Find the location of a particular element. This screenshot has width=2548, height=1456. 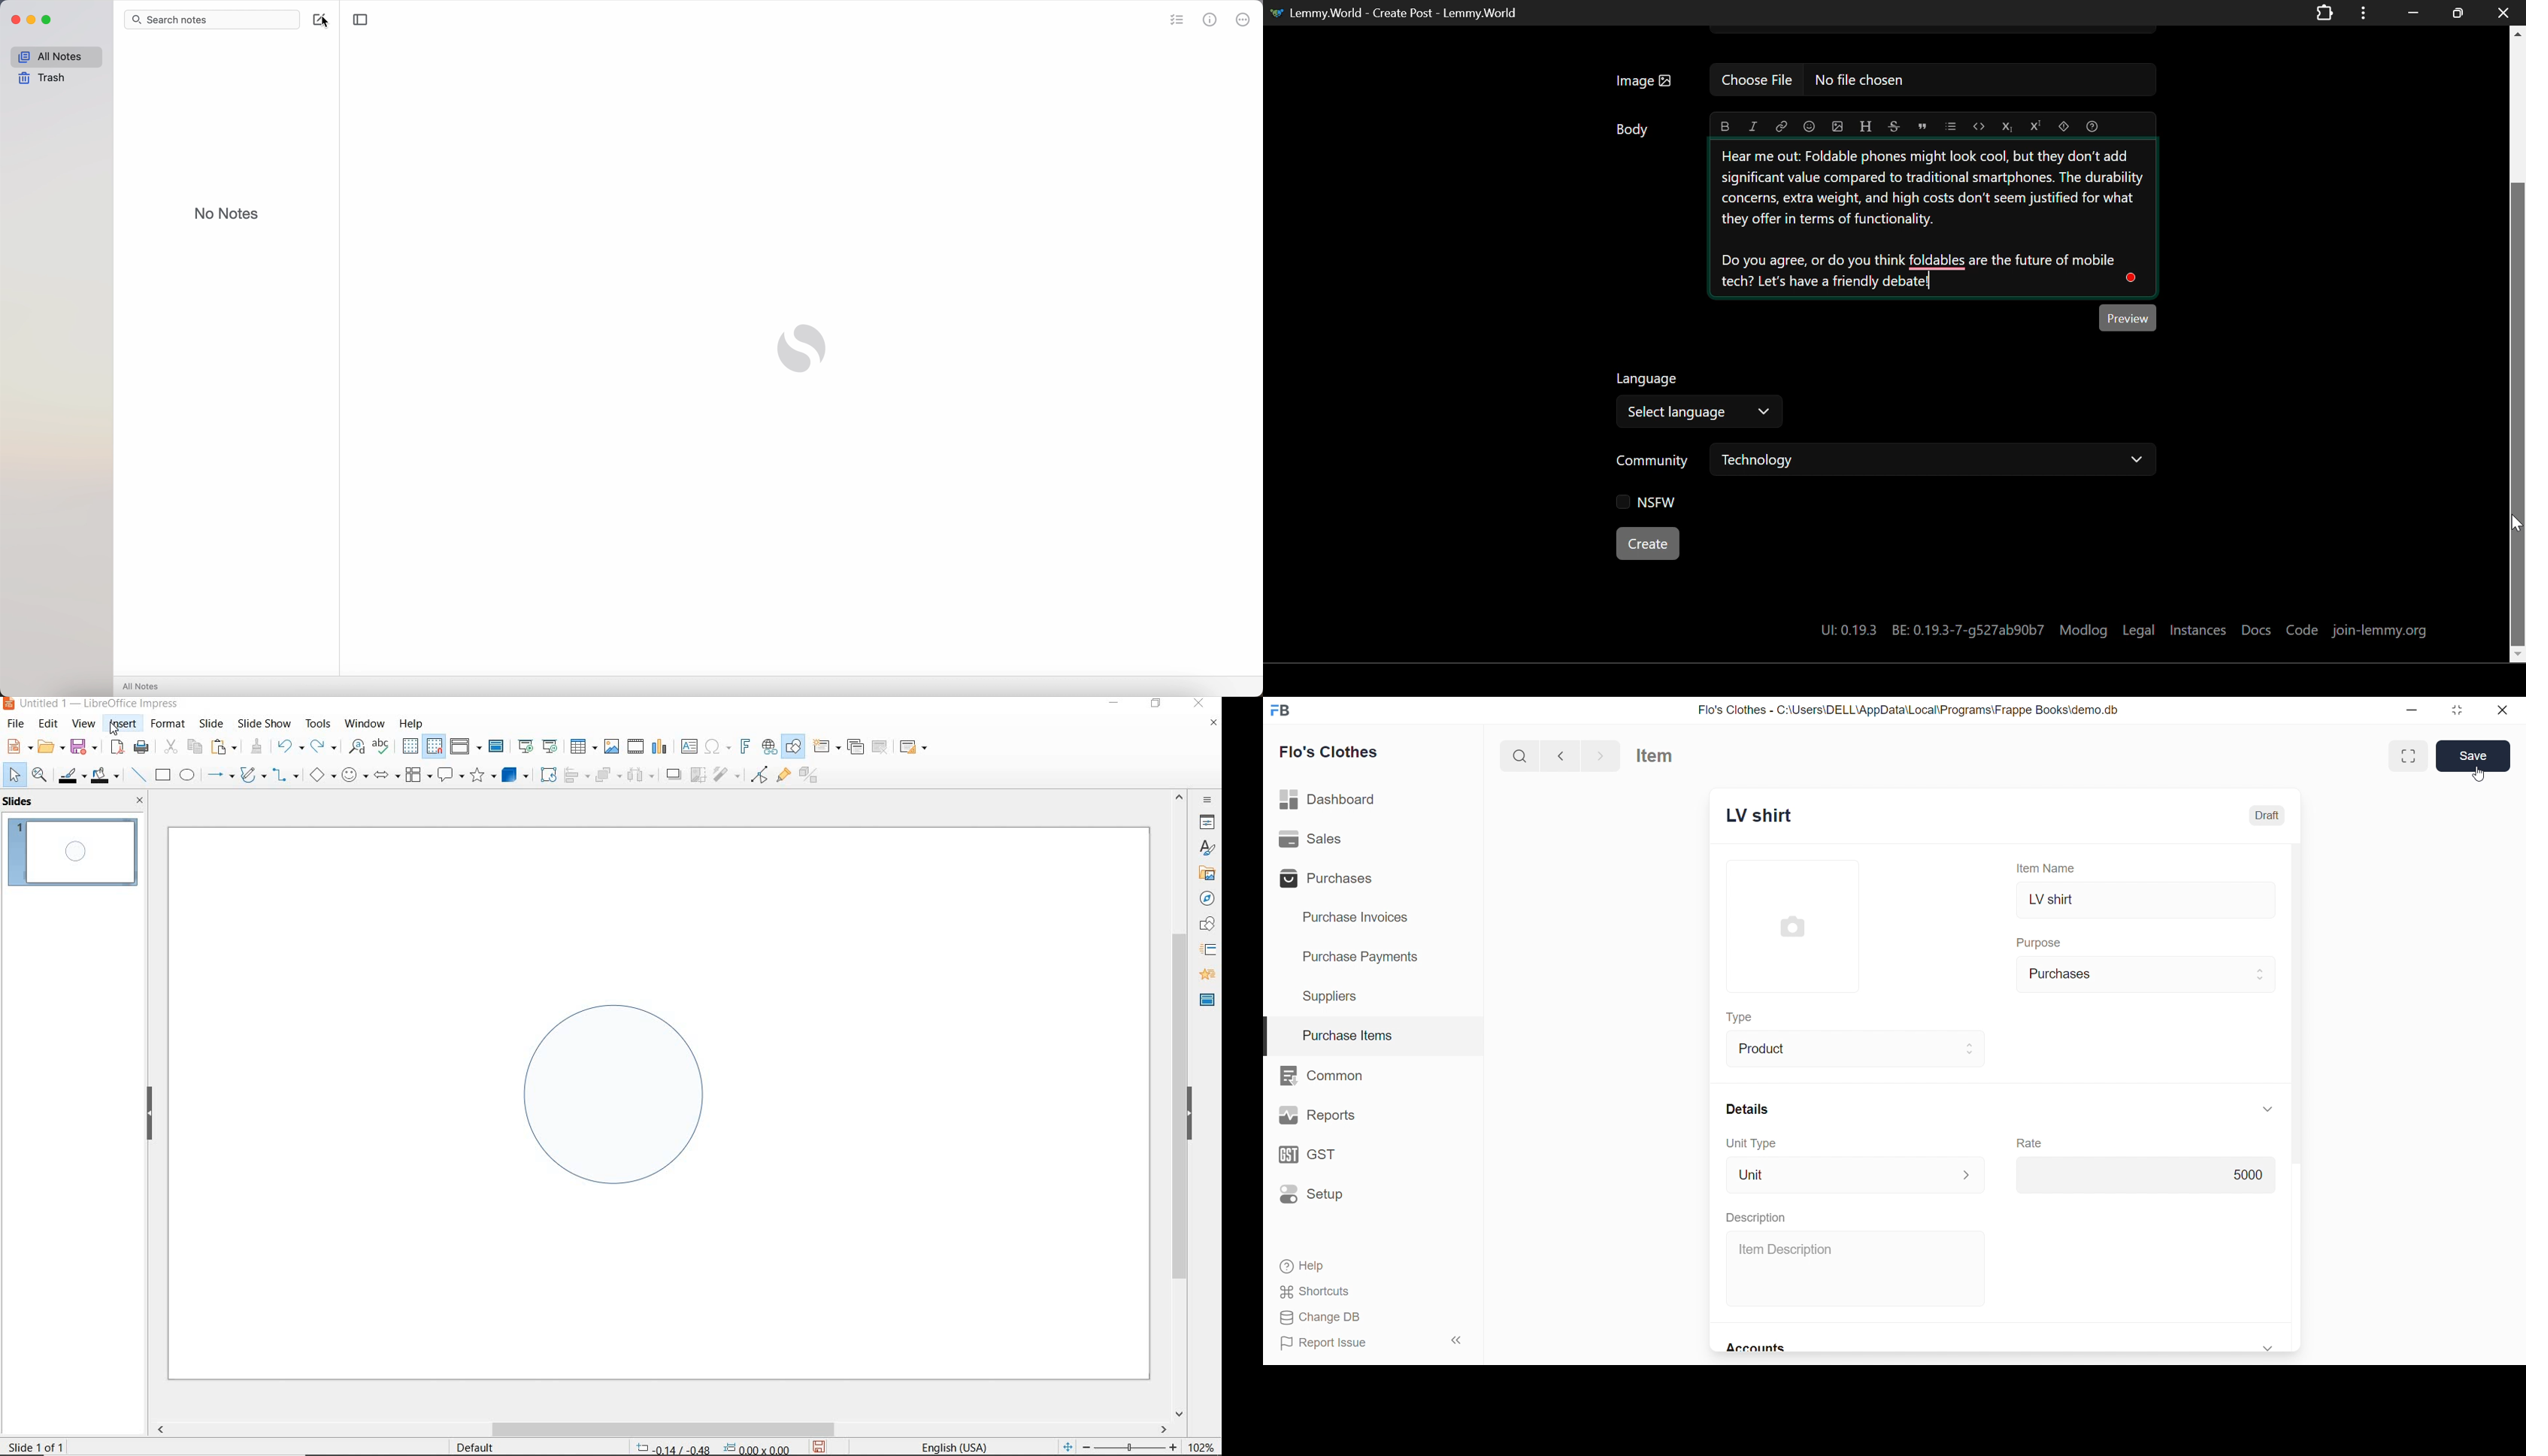

Item is located at coordinates (1664, 756).